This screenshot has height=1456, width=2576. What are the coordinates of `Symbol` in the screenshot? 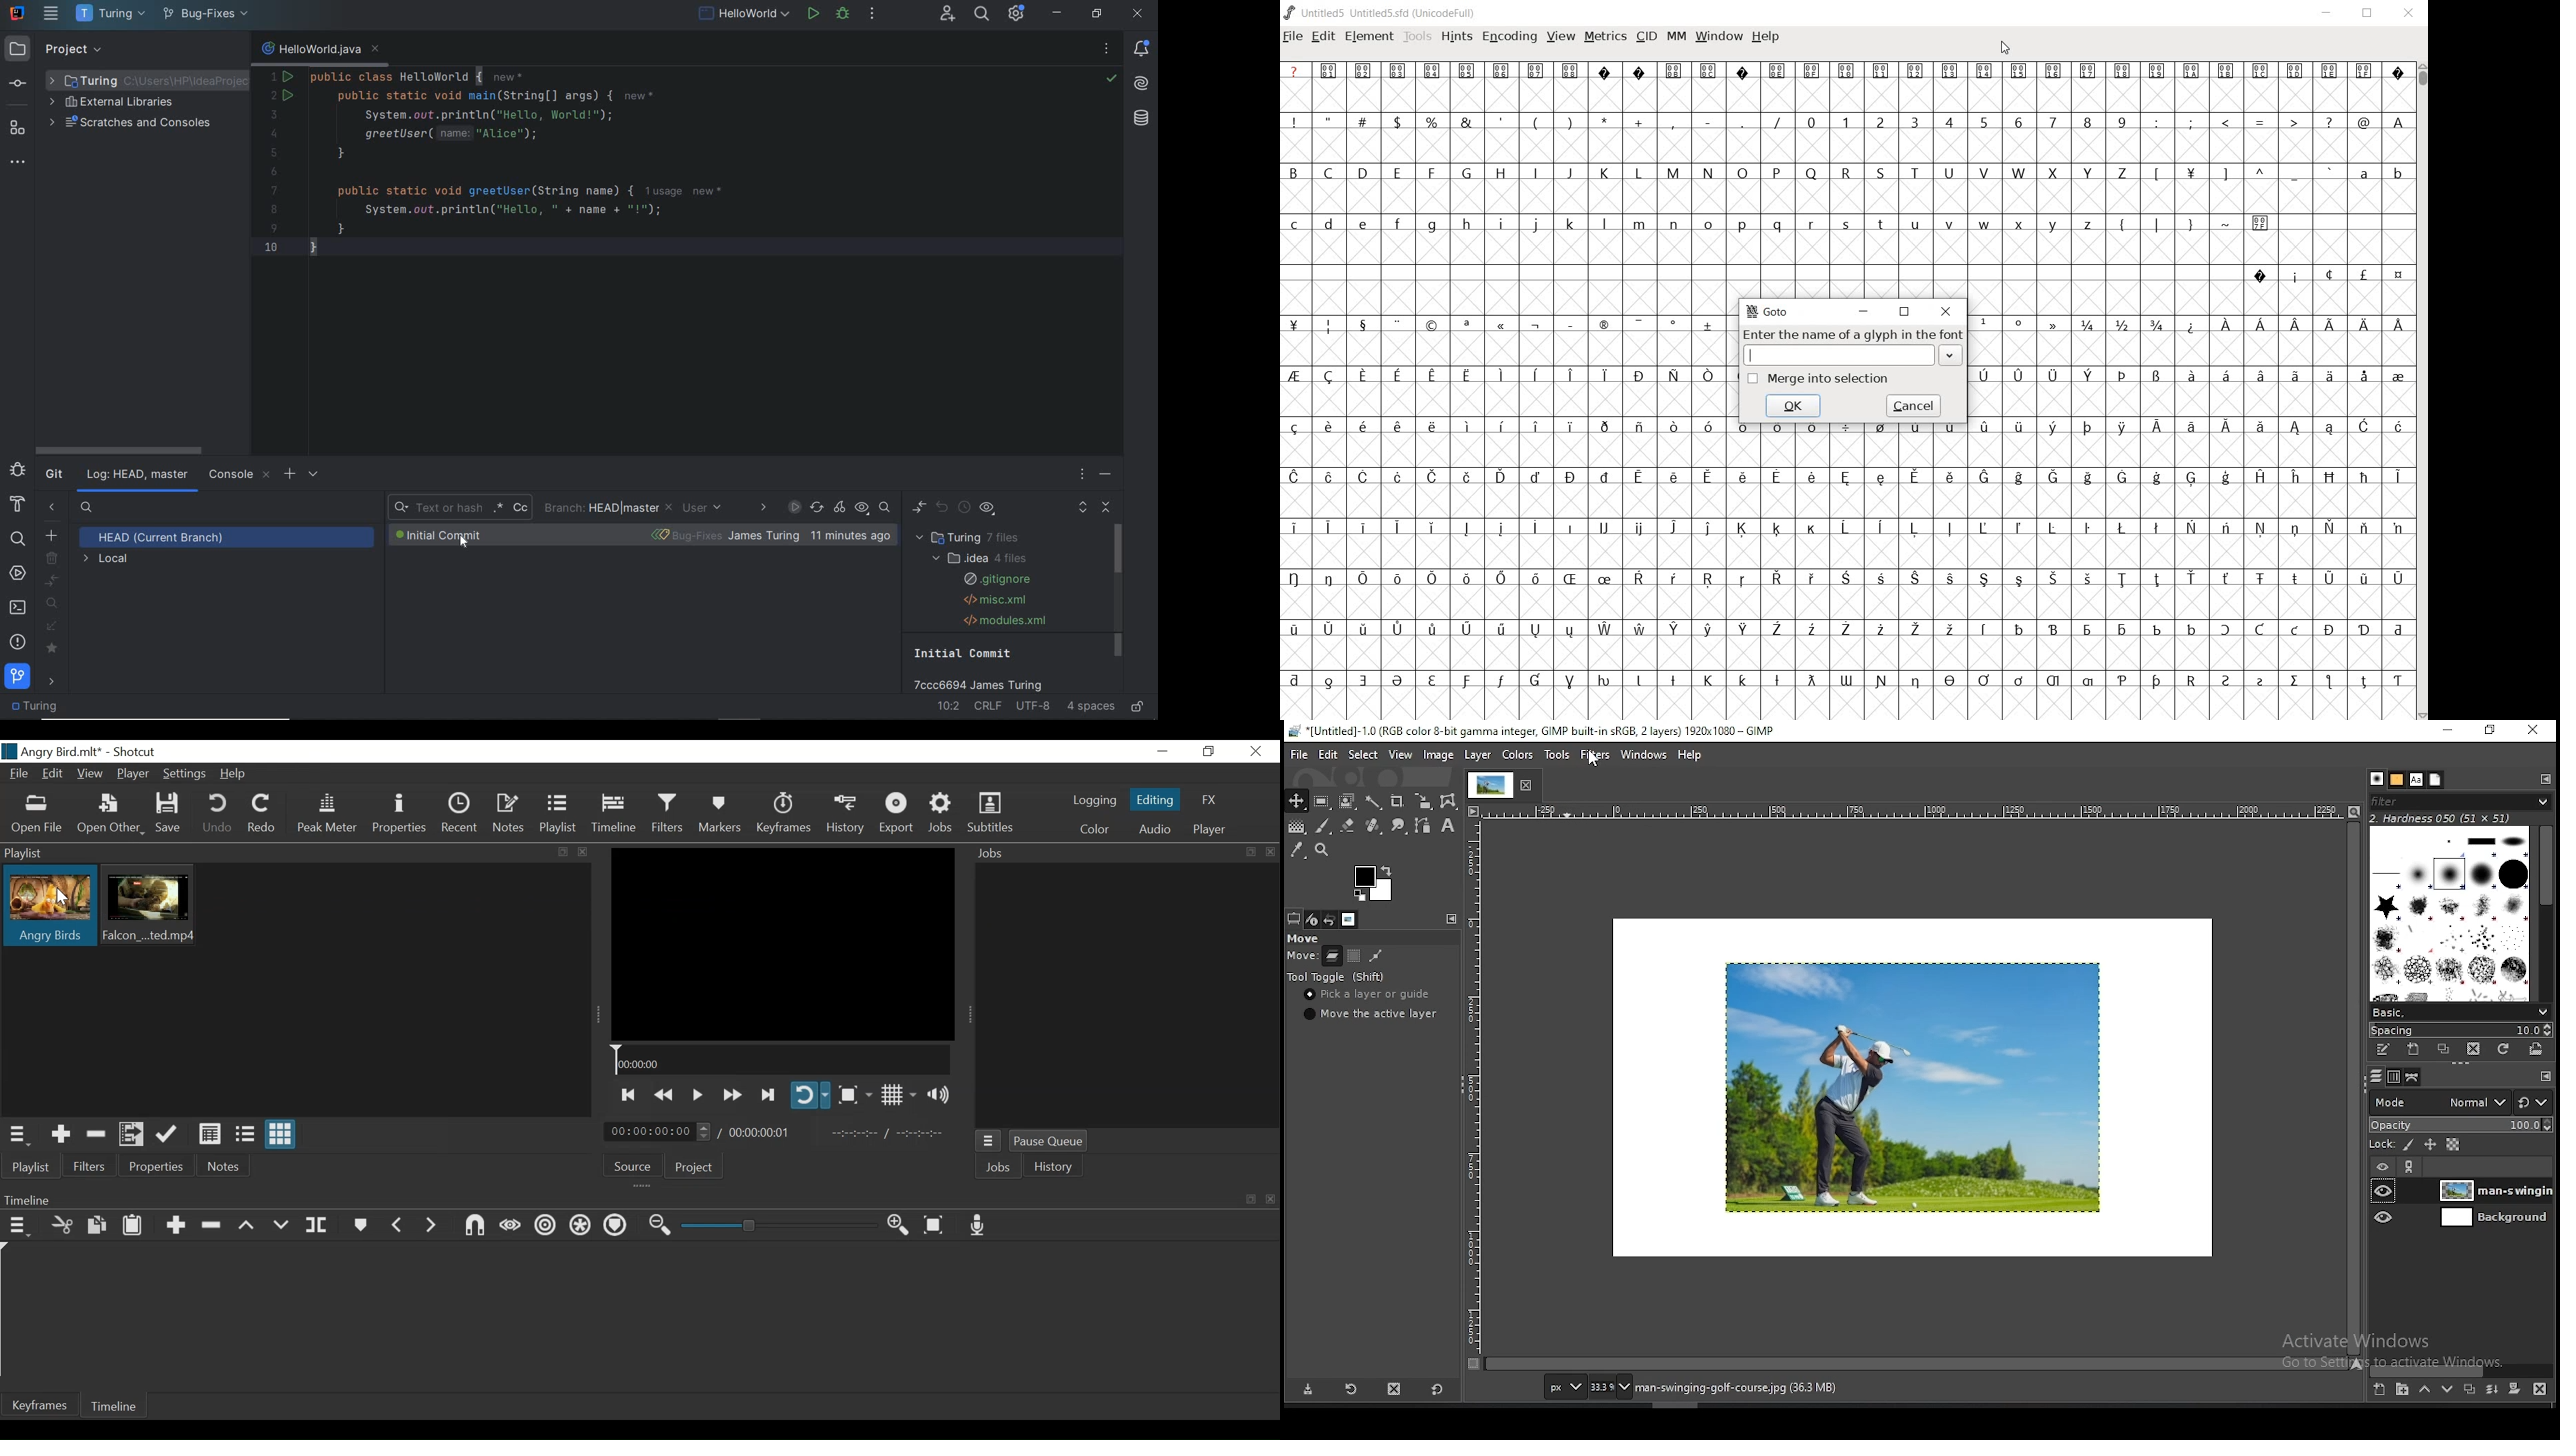 It's located at (1534, 681).